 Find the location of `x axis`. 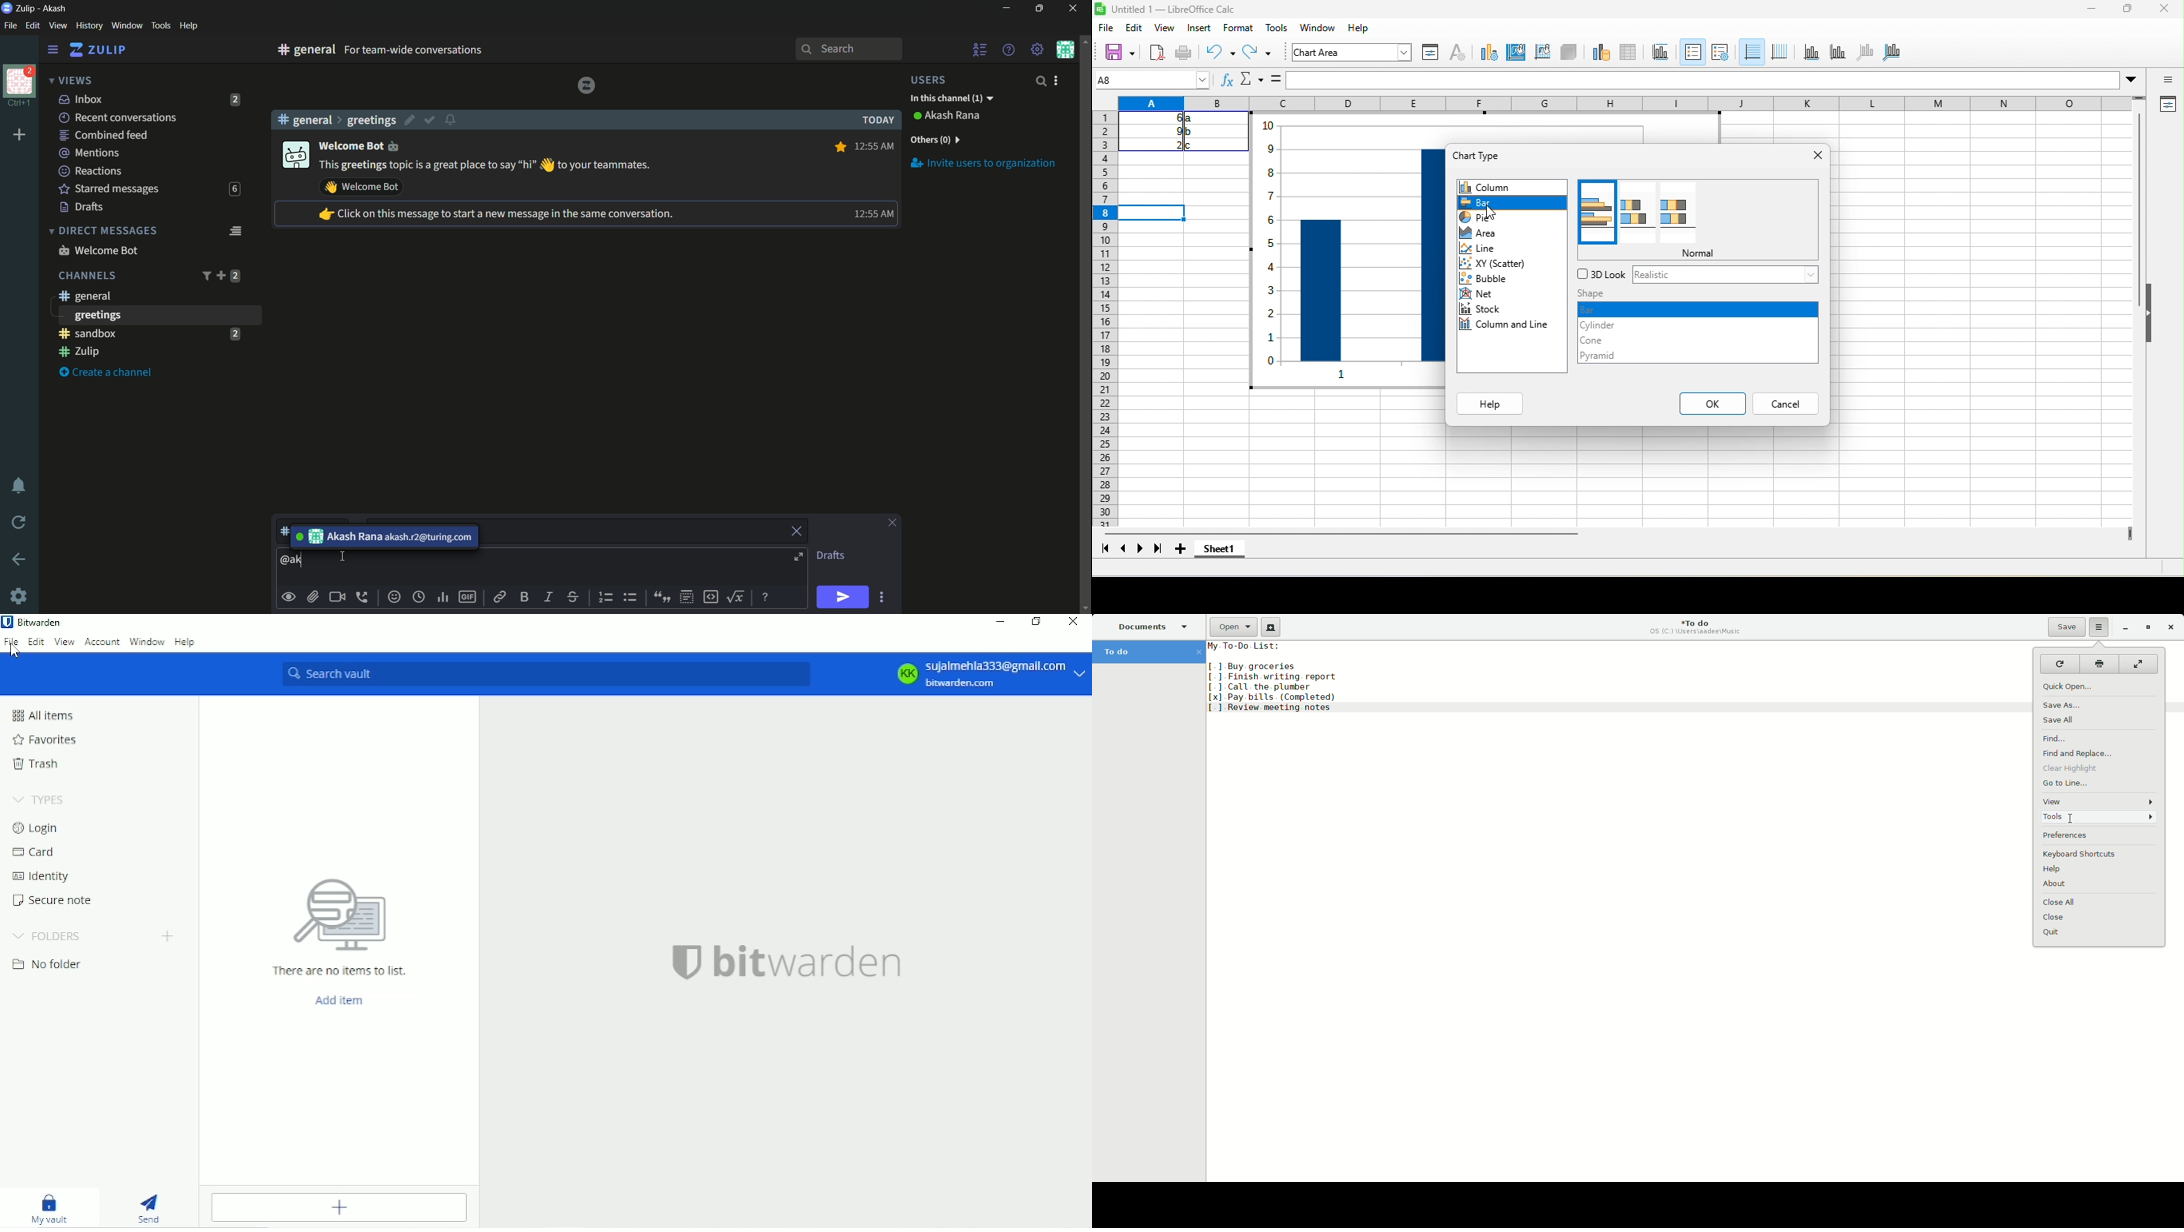

x axis is located at coordinates (1810, 54).